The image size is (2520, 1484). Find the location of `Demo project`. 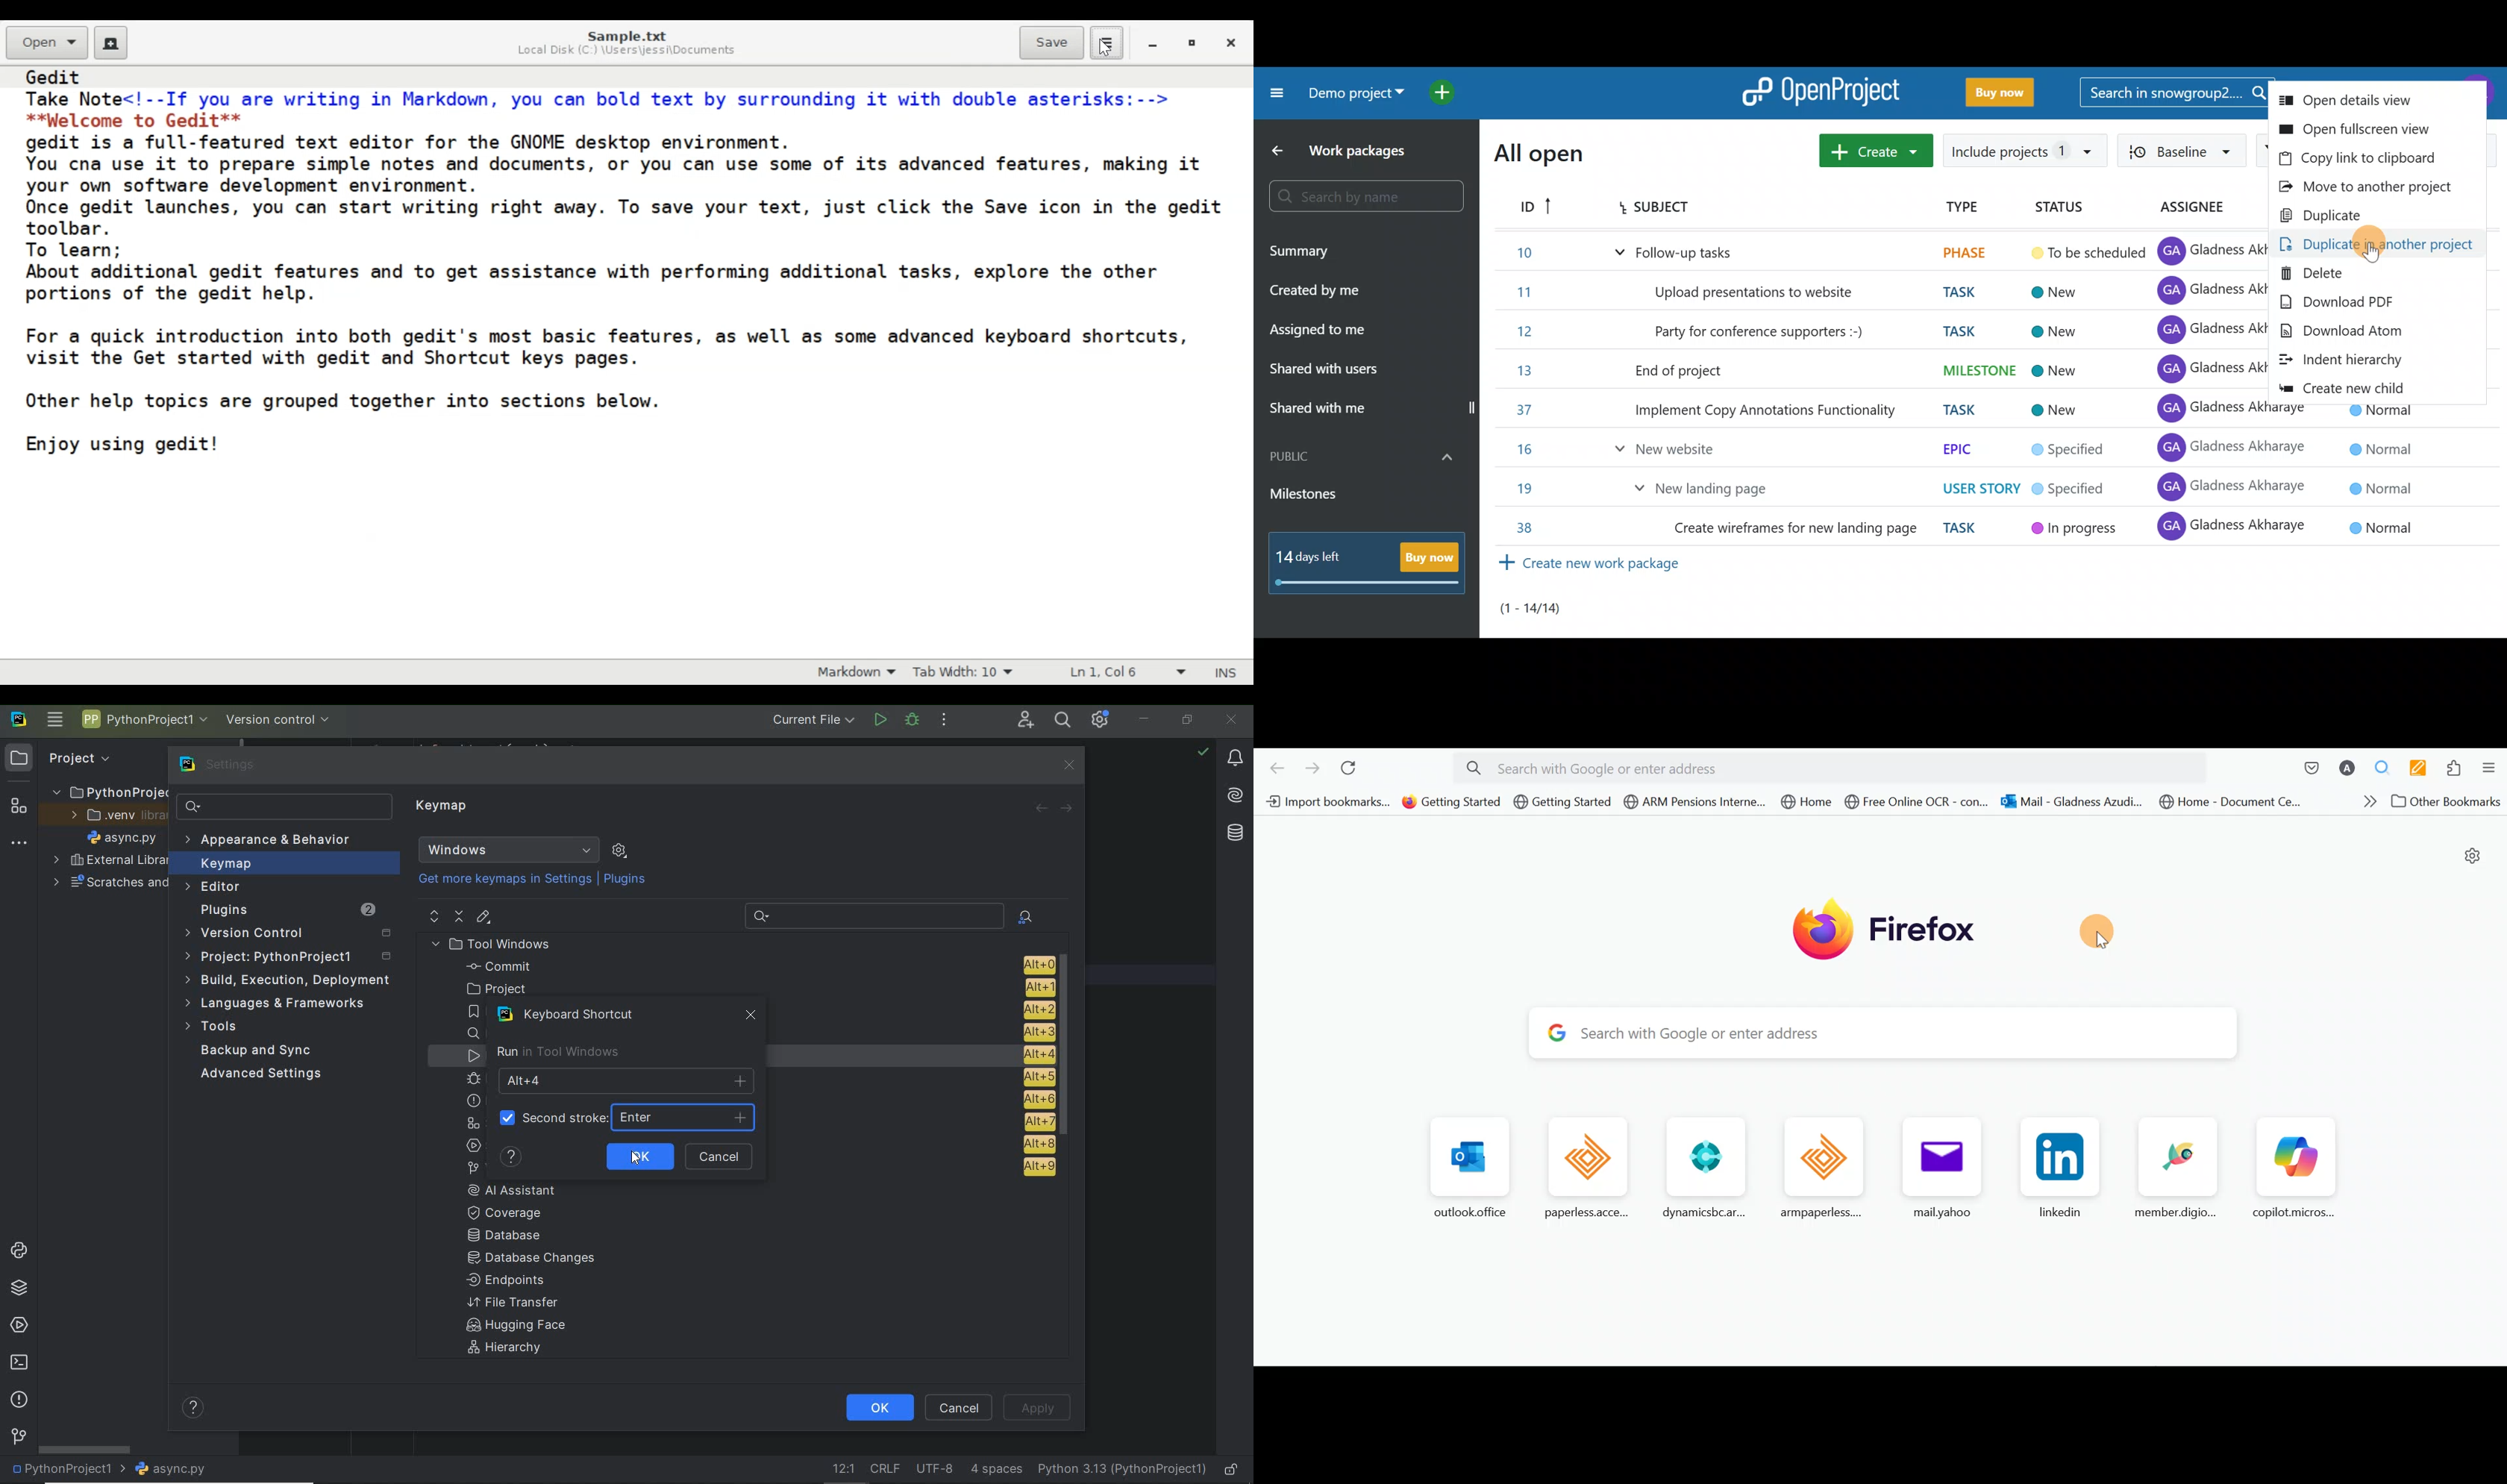

Demo project is located at coordinates (1351, 96).